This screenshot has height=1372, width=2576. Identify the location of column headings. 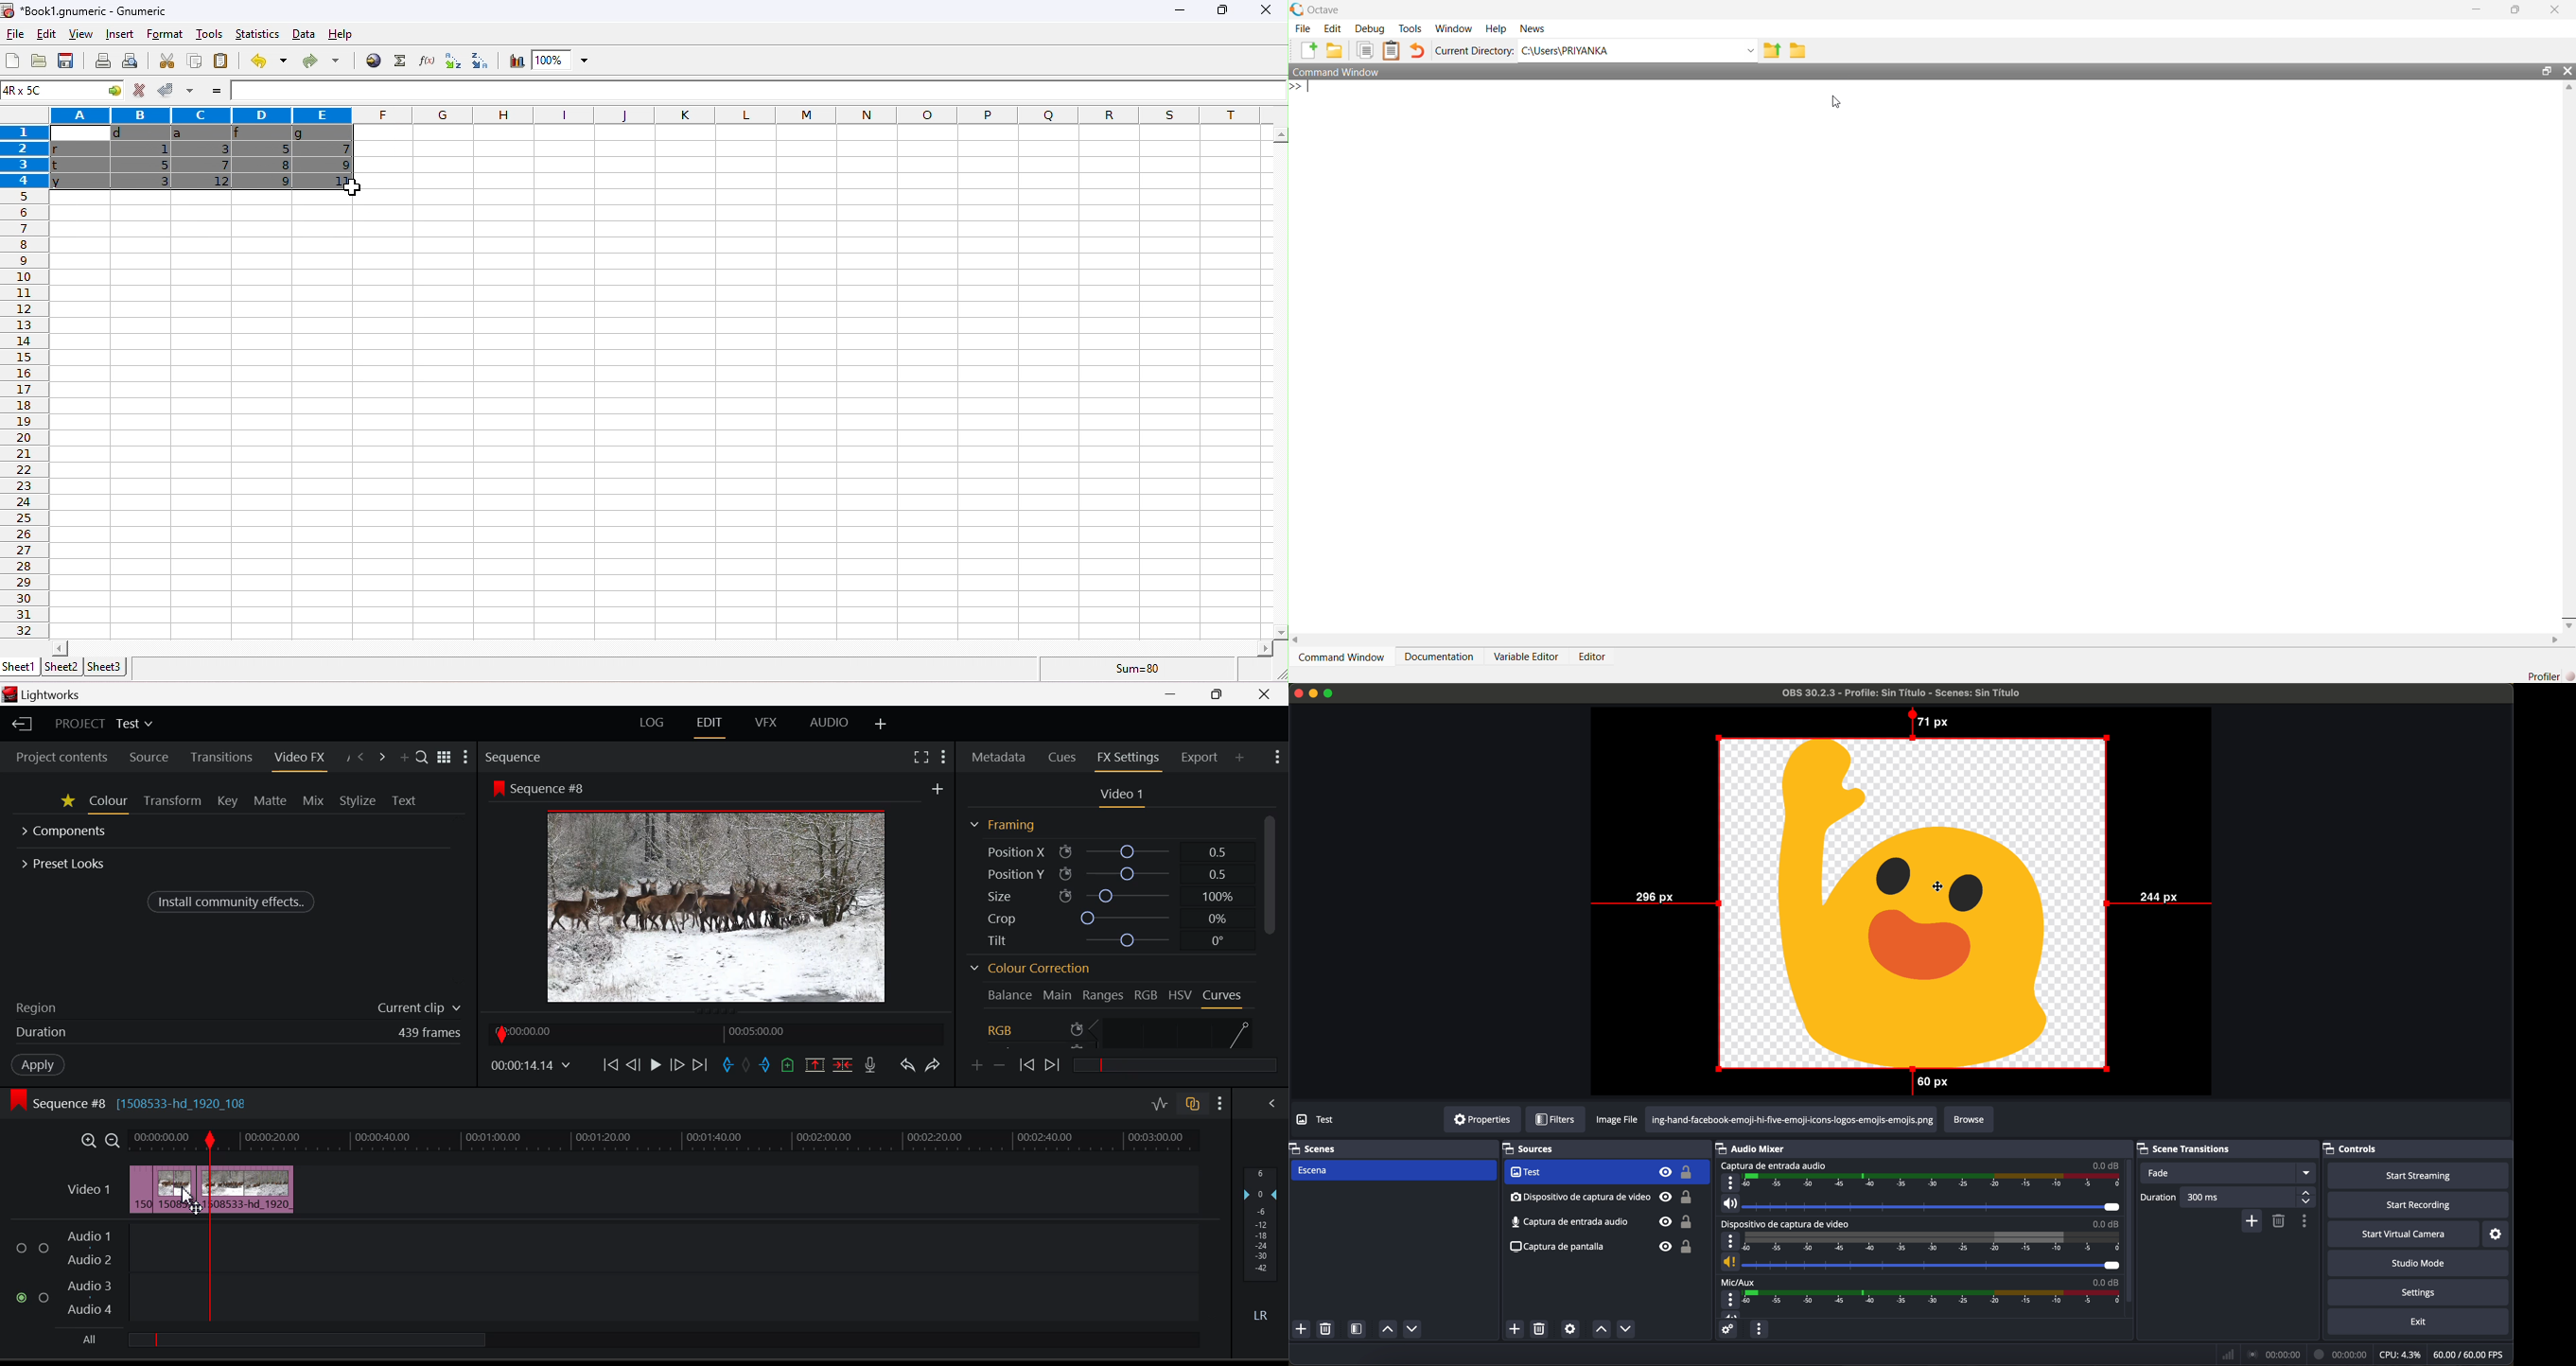
(638, 115).